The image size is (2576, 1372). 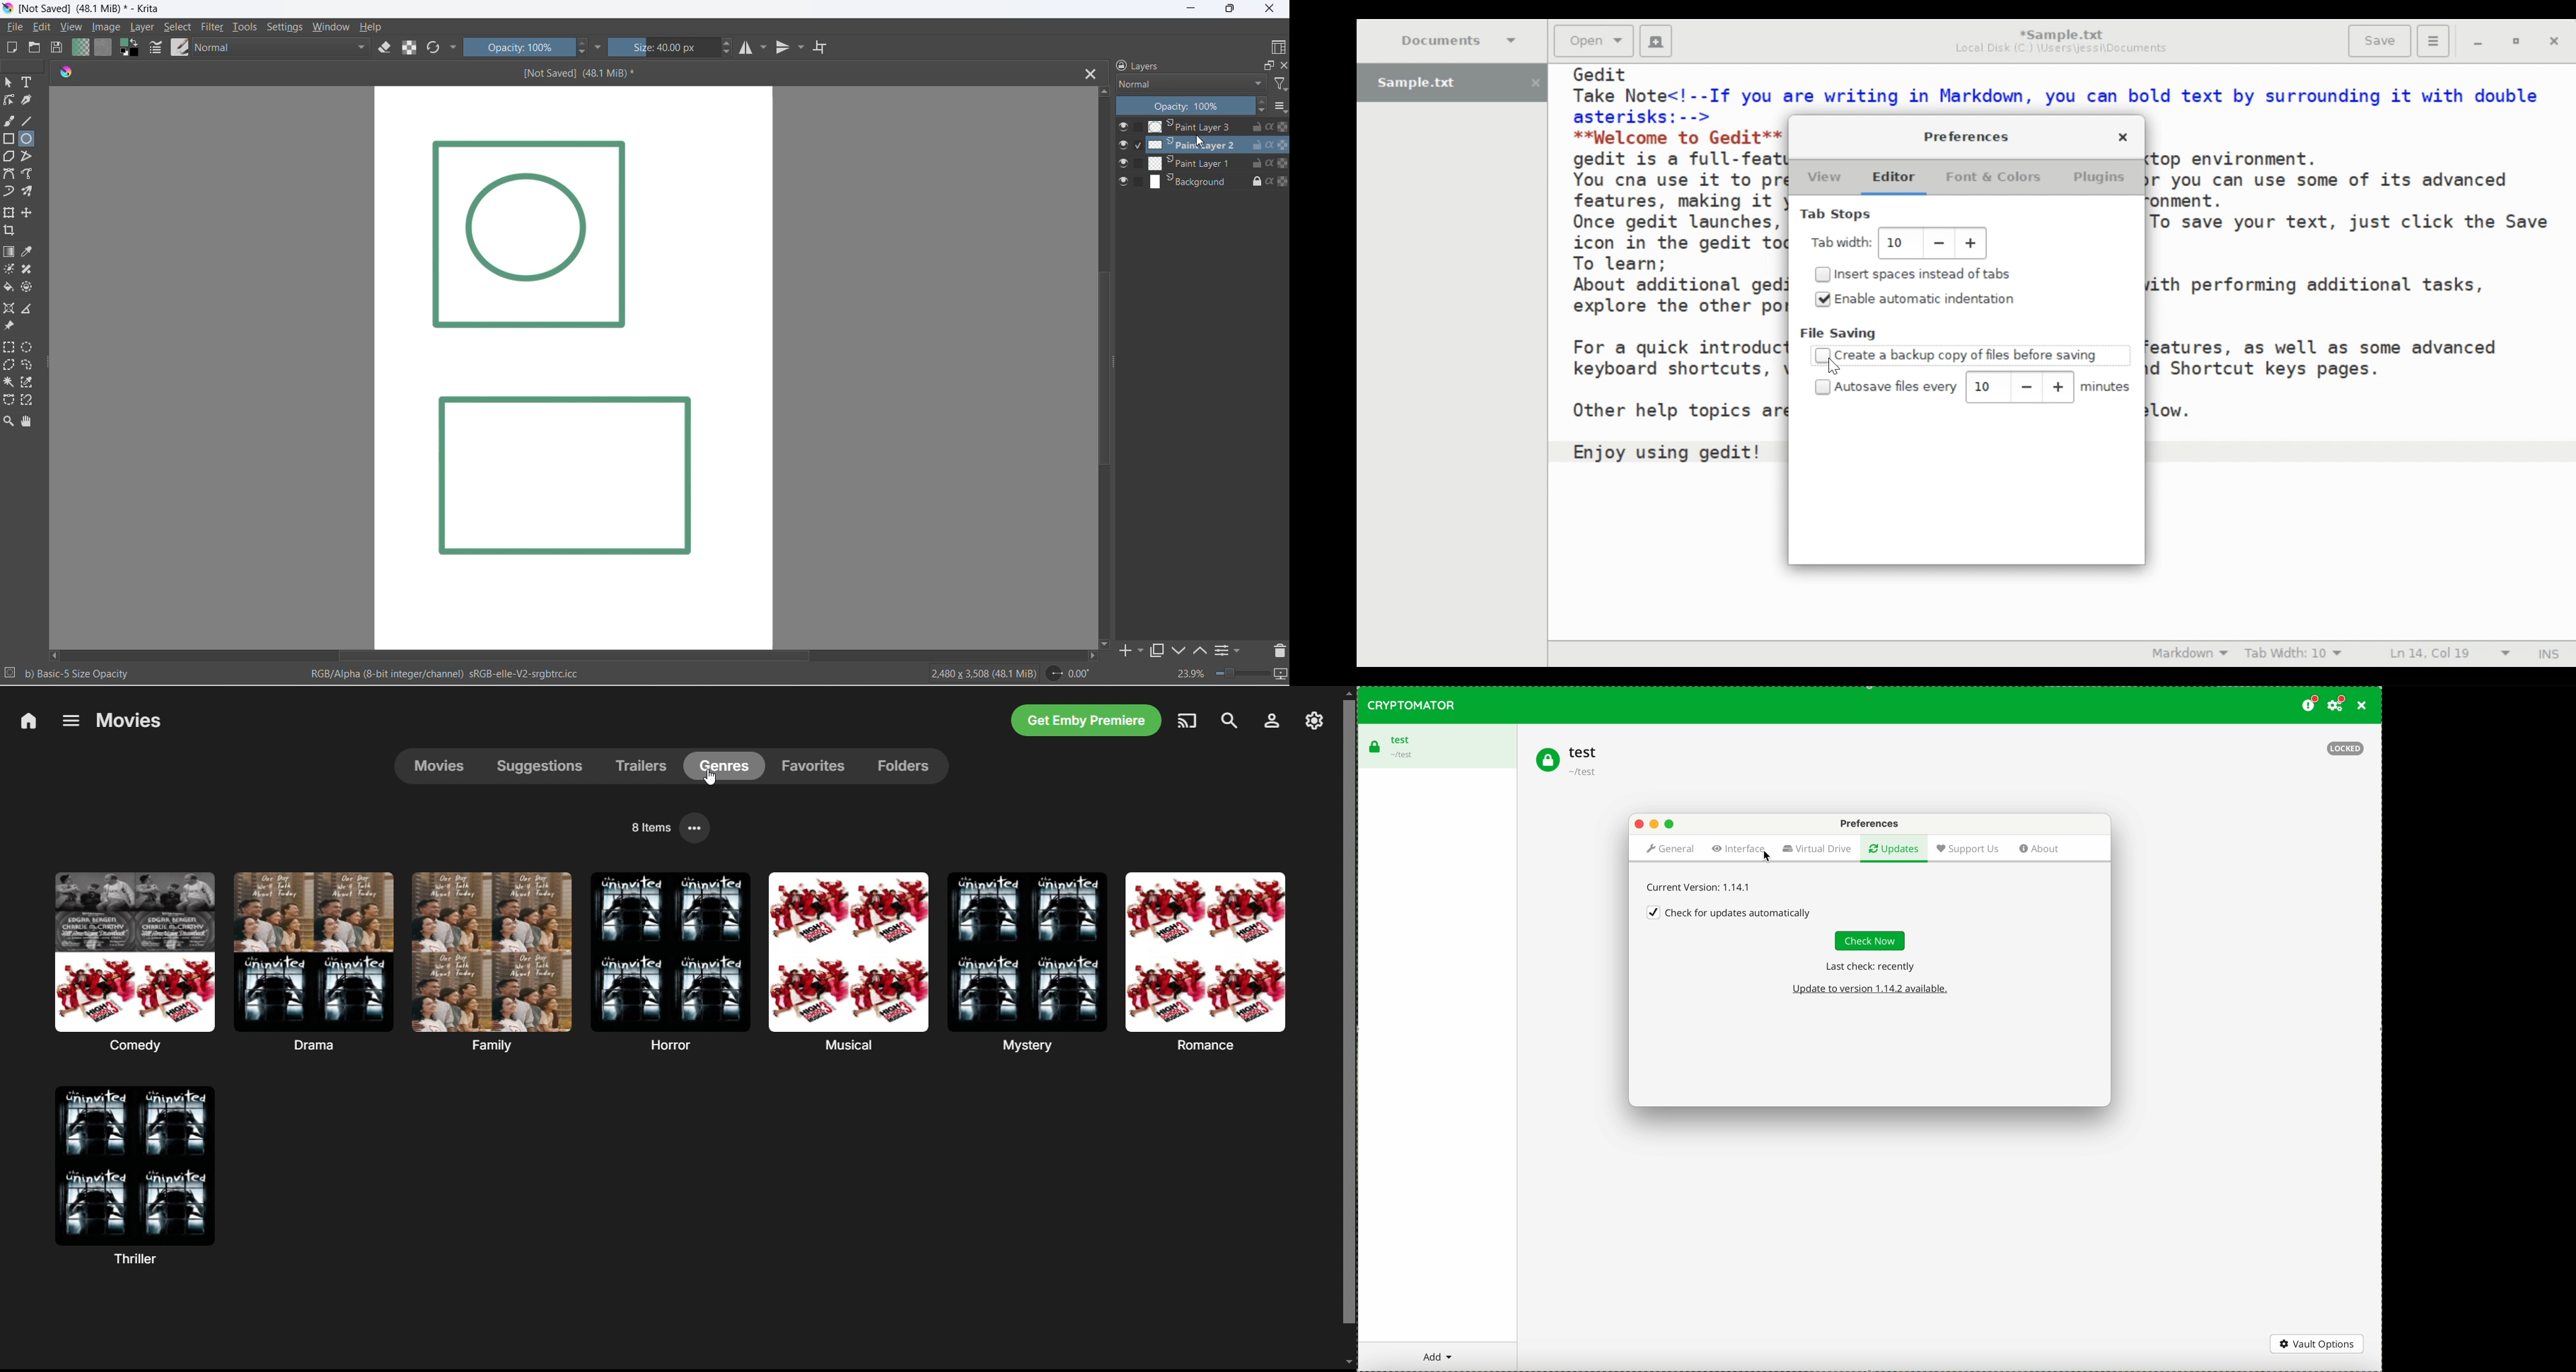 I want to click on favorites, so click(x=815, y=767).